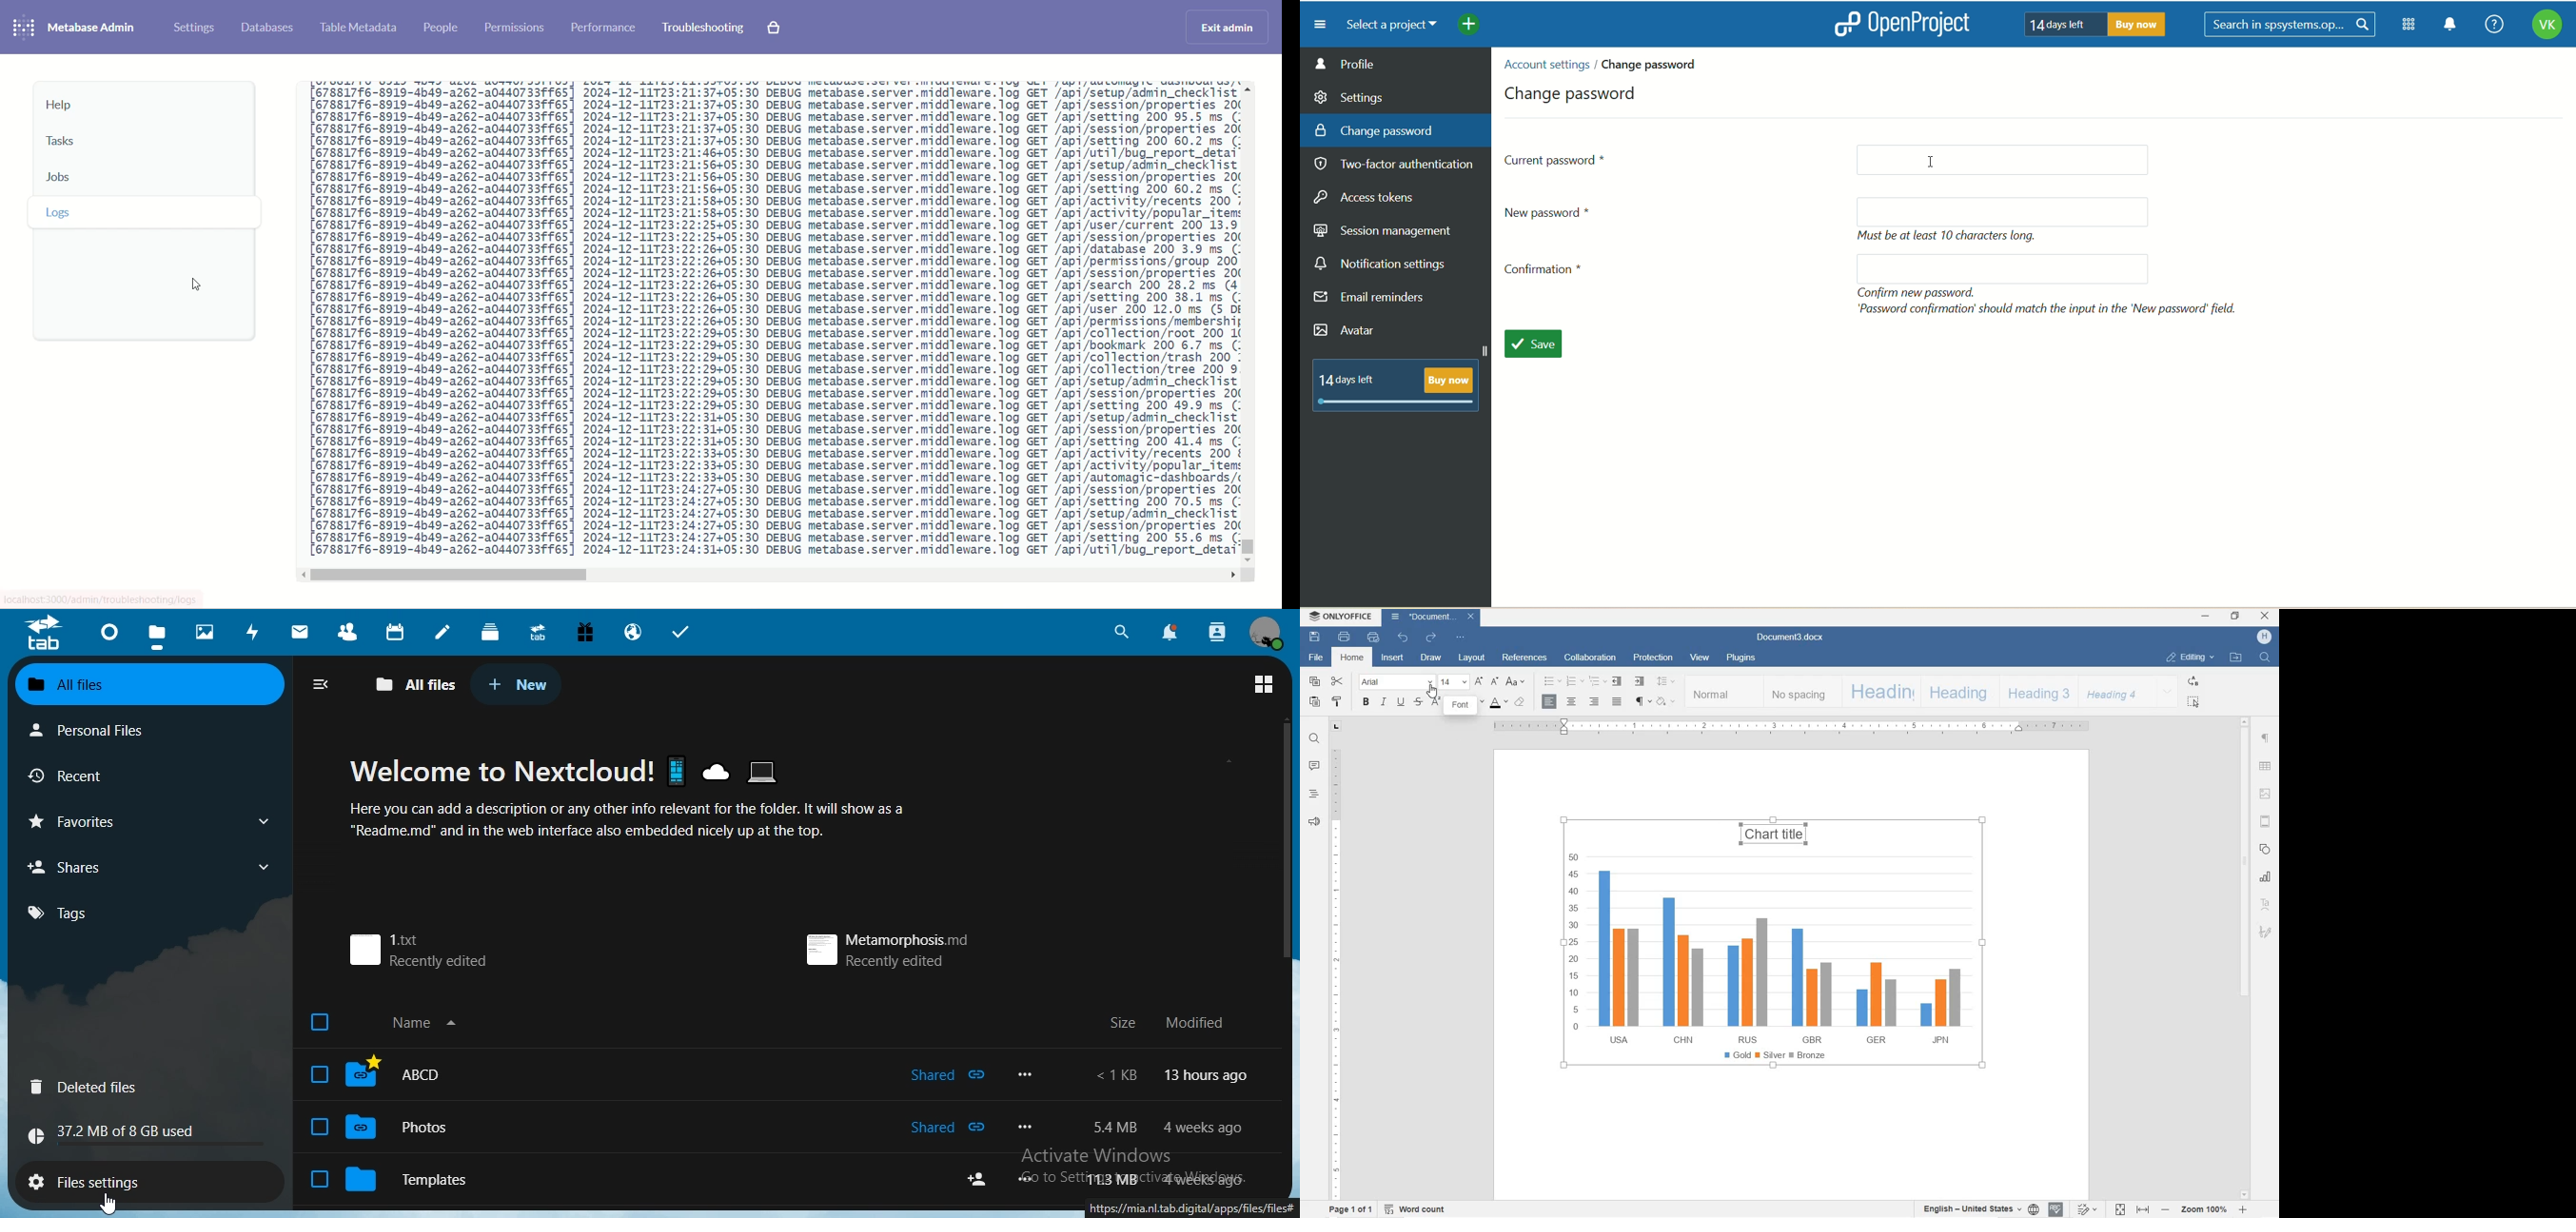  Describe the element at coordinates (2265, 877) in the screenshot. I see `CHART` at that location.